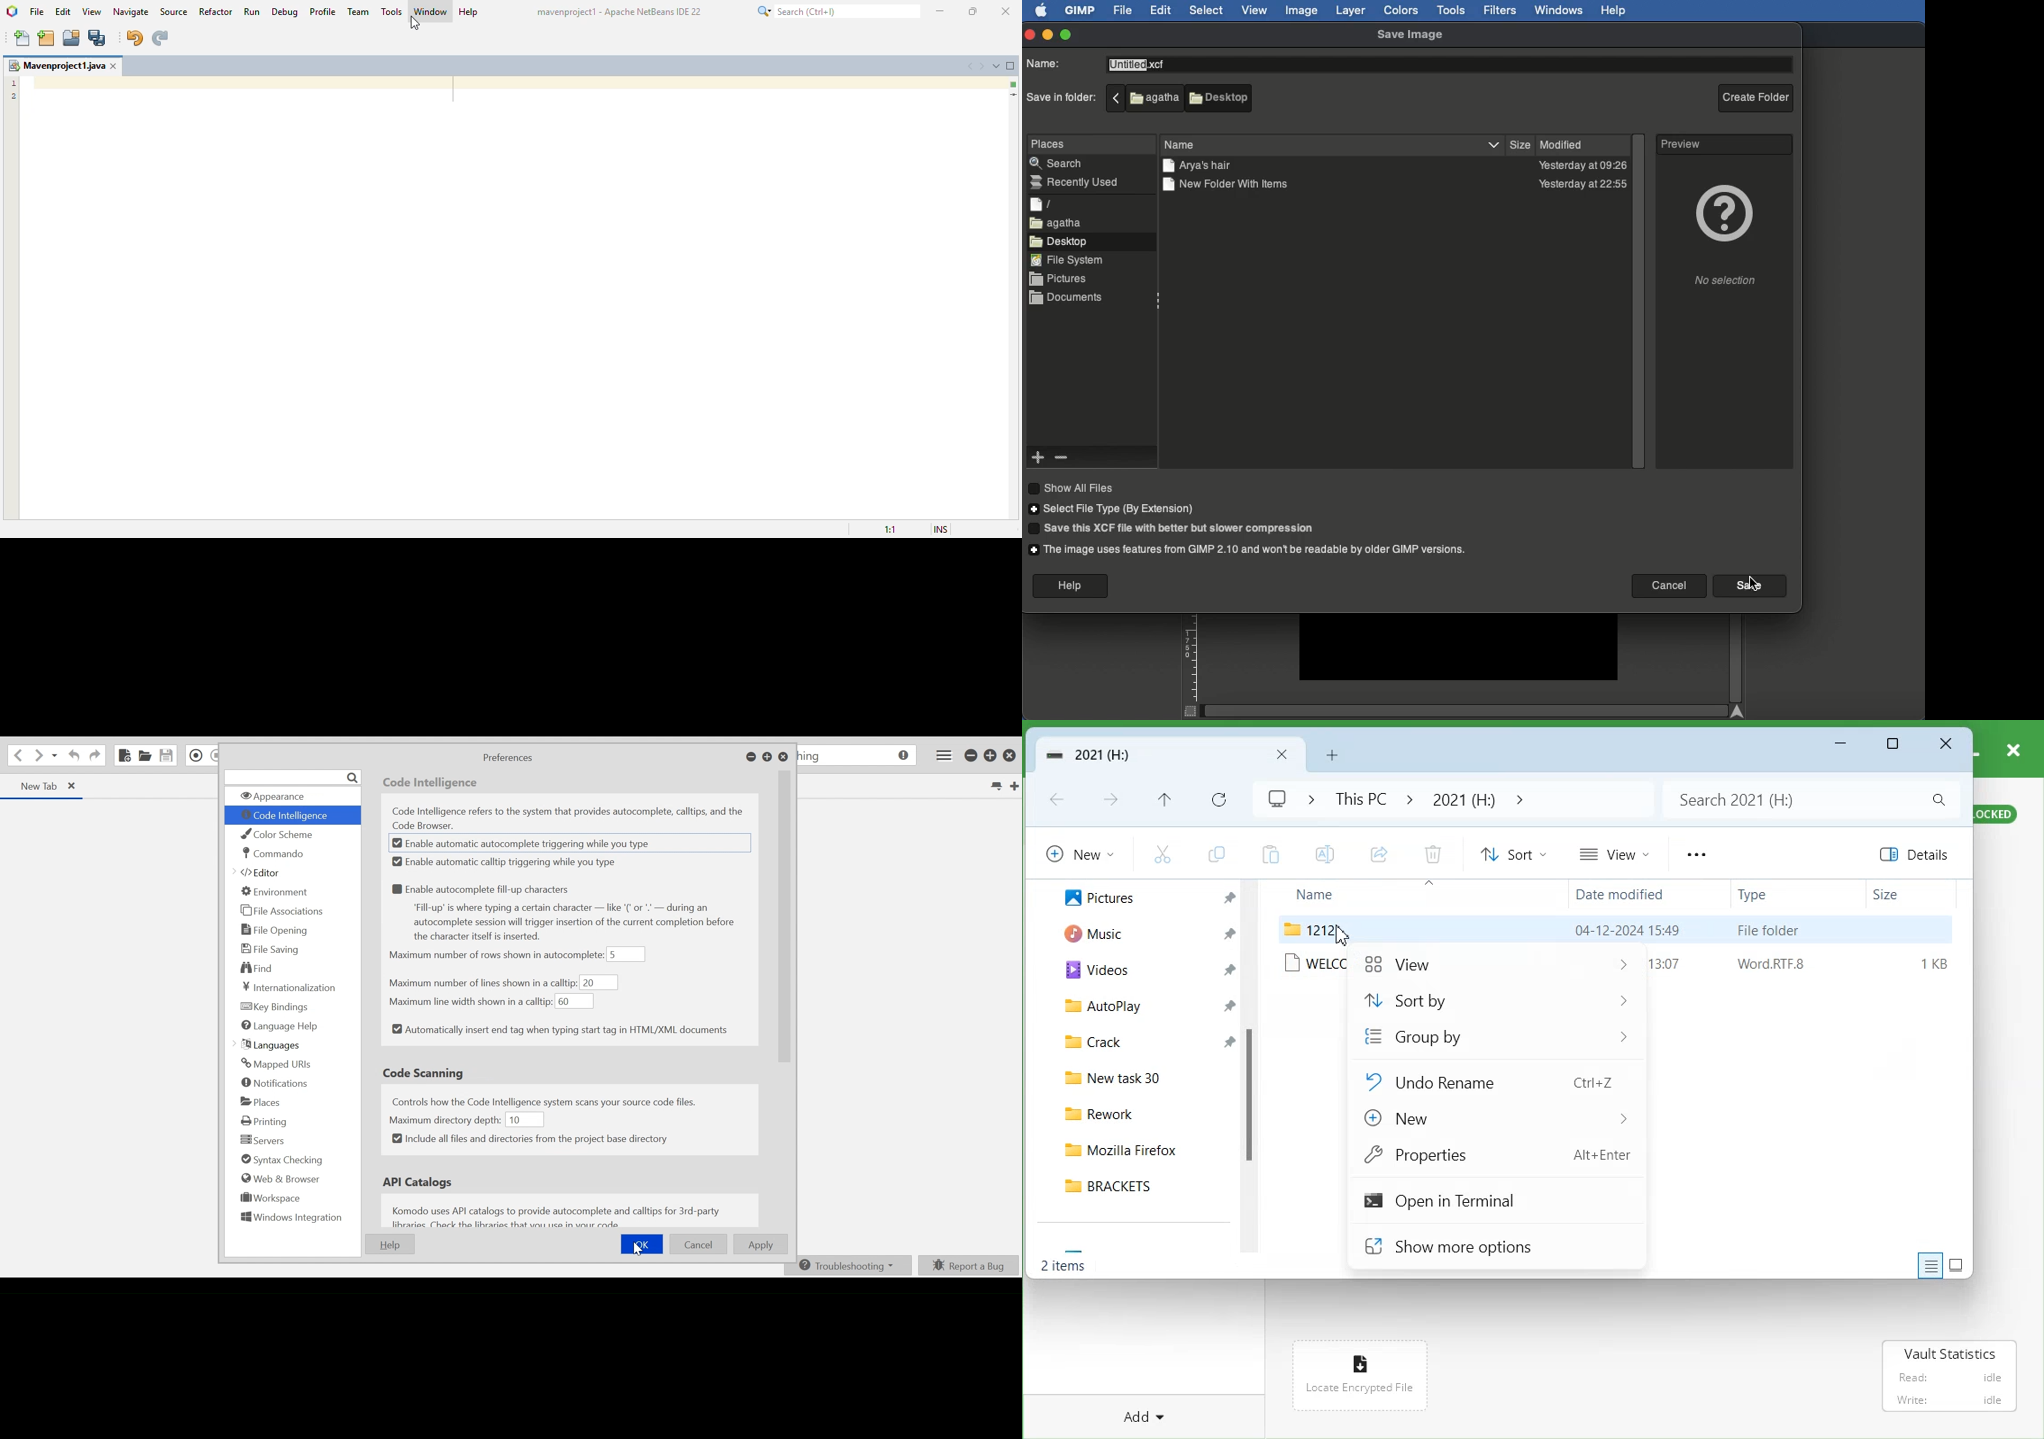  Describe the element at coordinates (1256, 11) in the screenshot. I see `View` at that location.